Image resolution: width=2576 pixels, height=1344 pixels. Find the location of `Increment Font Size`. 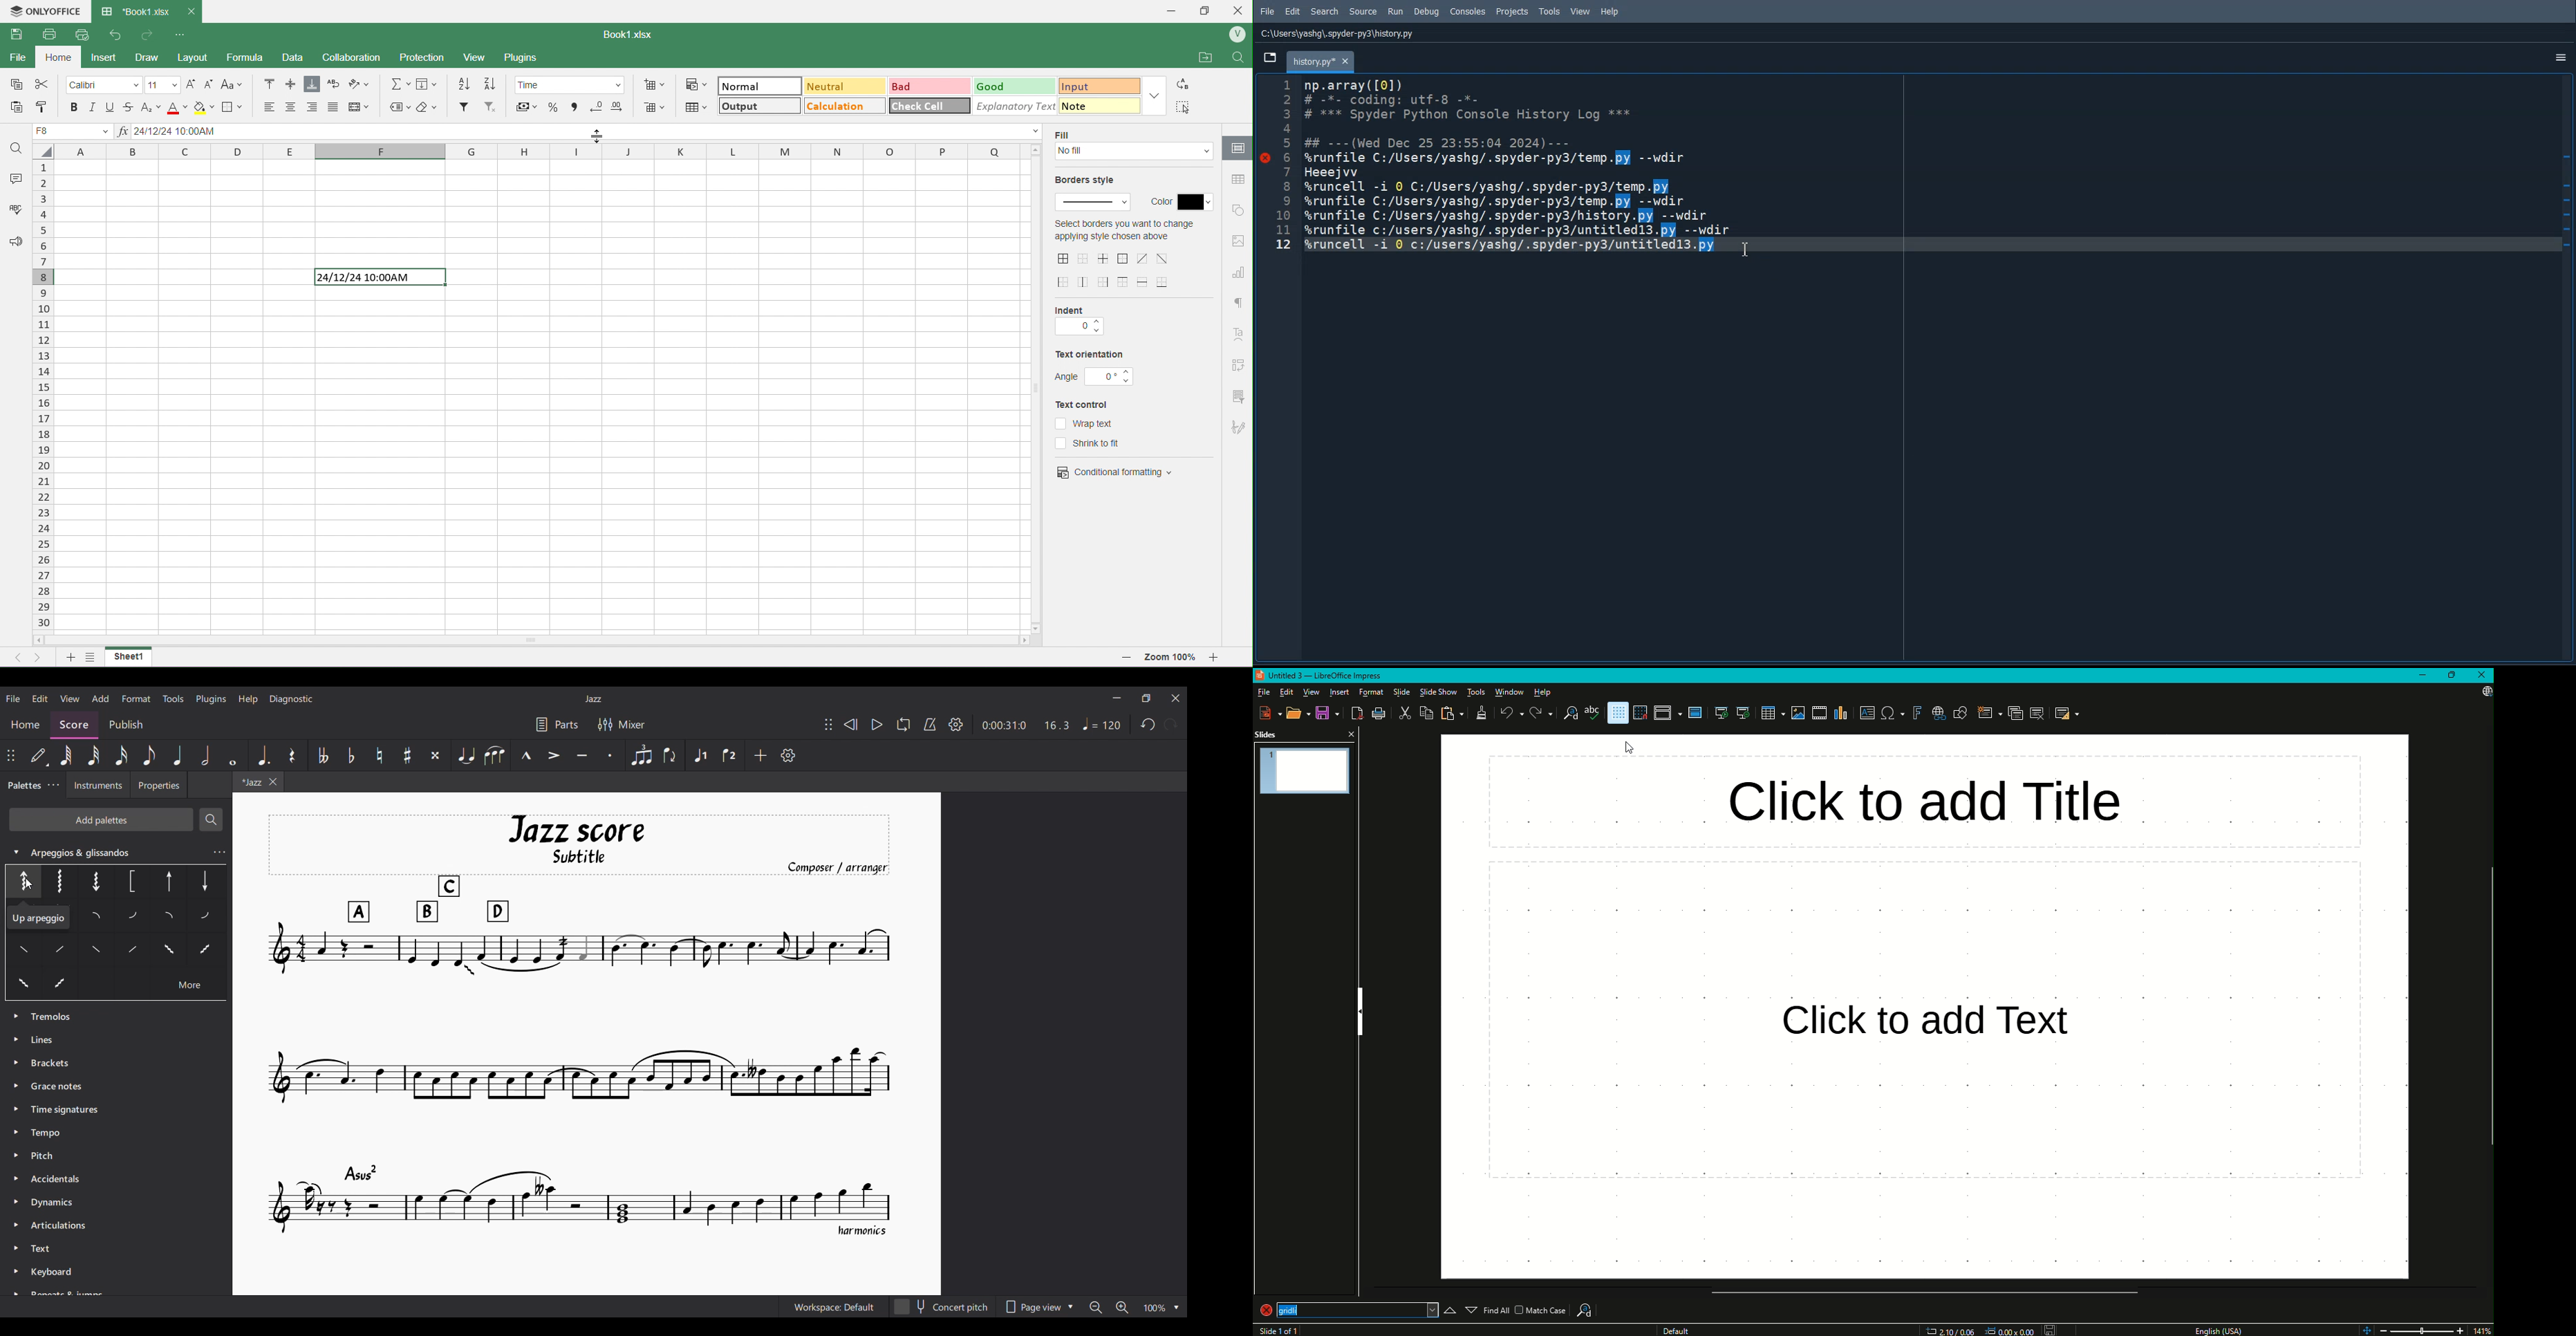

Increment Font Size is located at coordinates (190, 81).